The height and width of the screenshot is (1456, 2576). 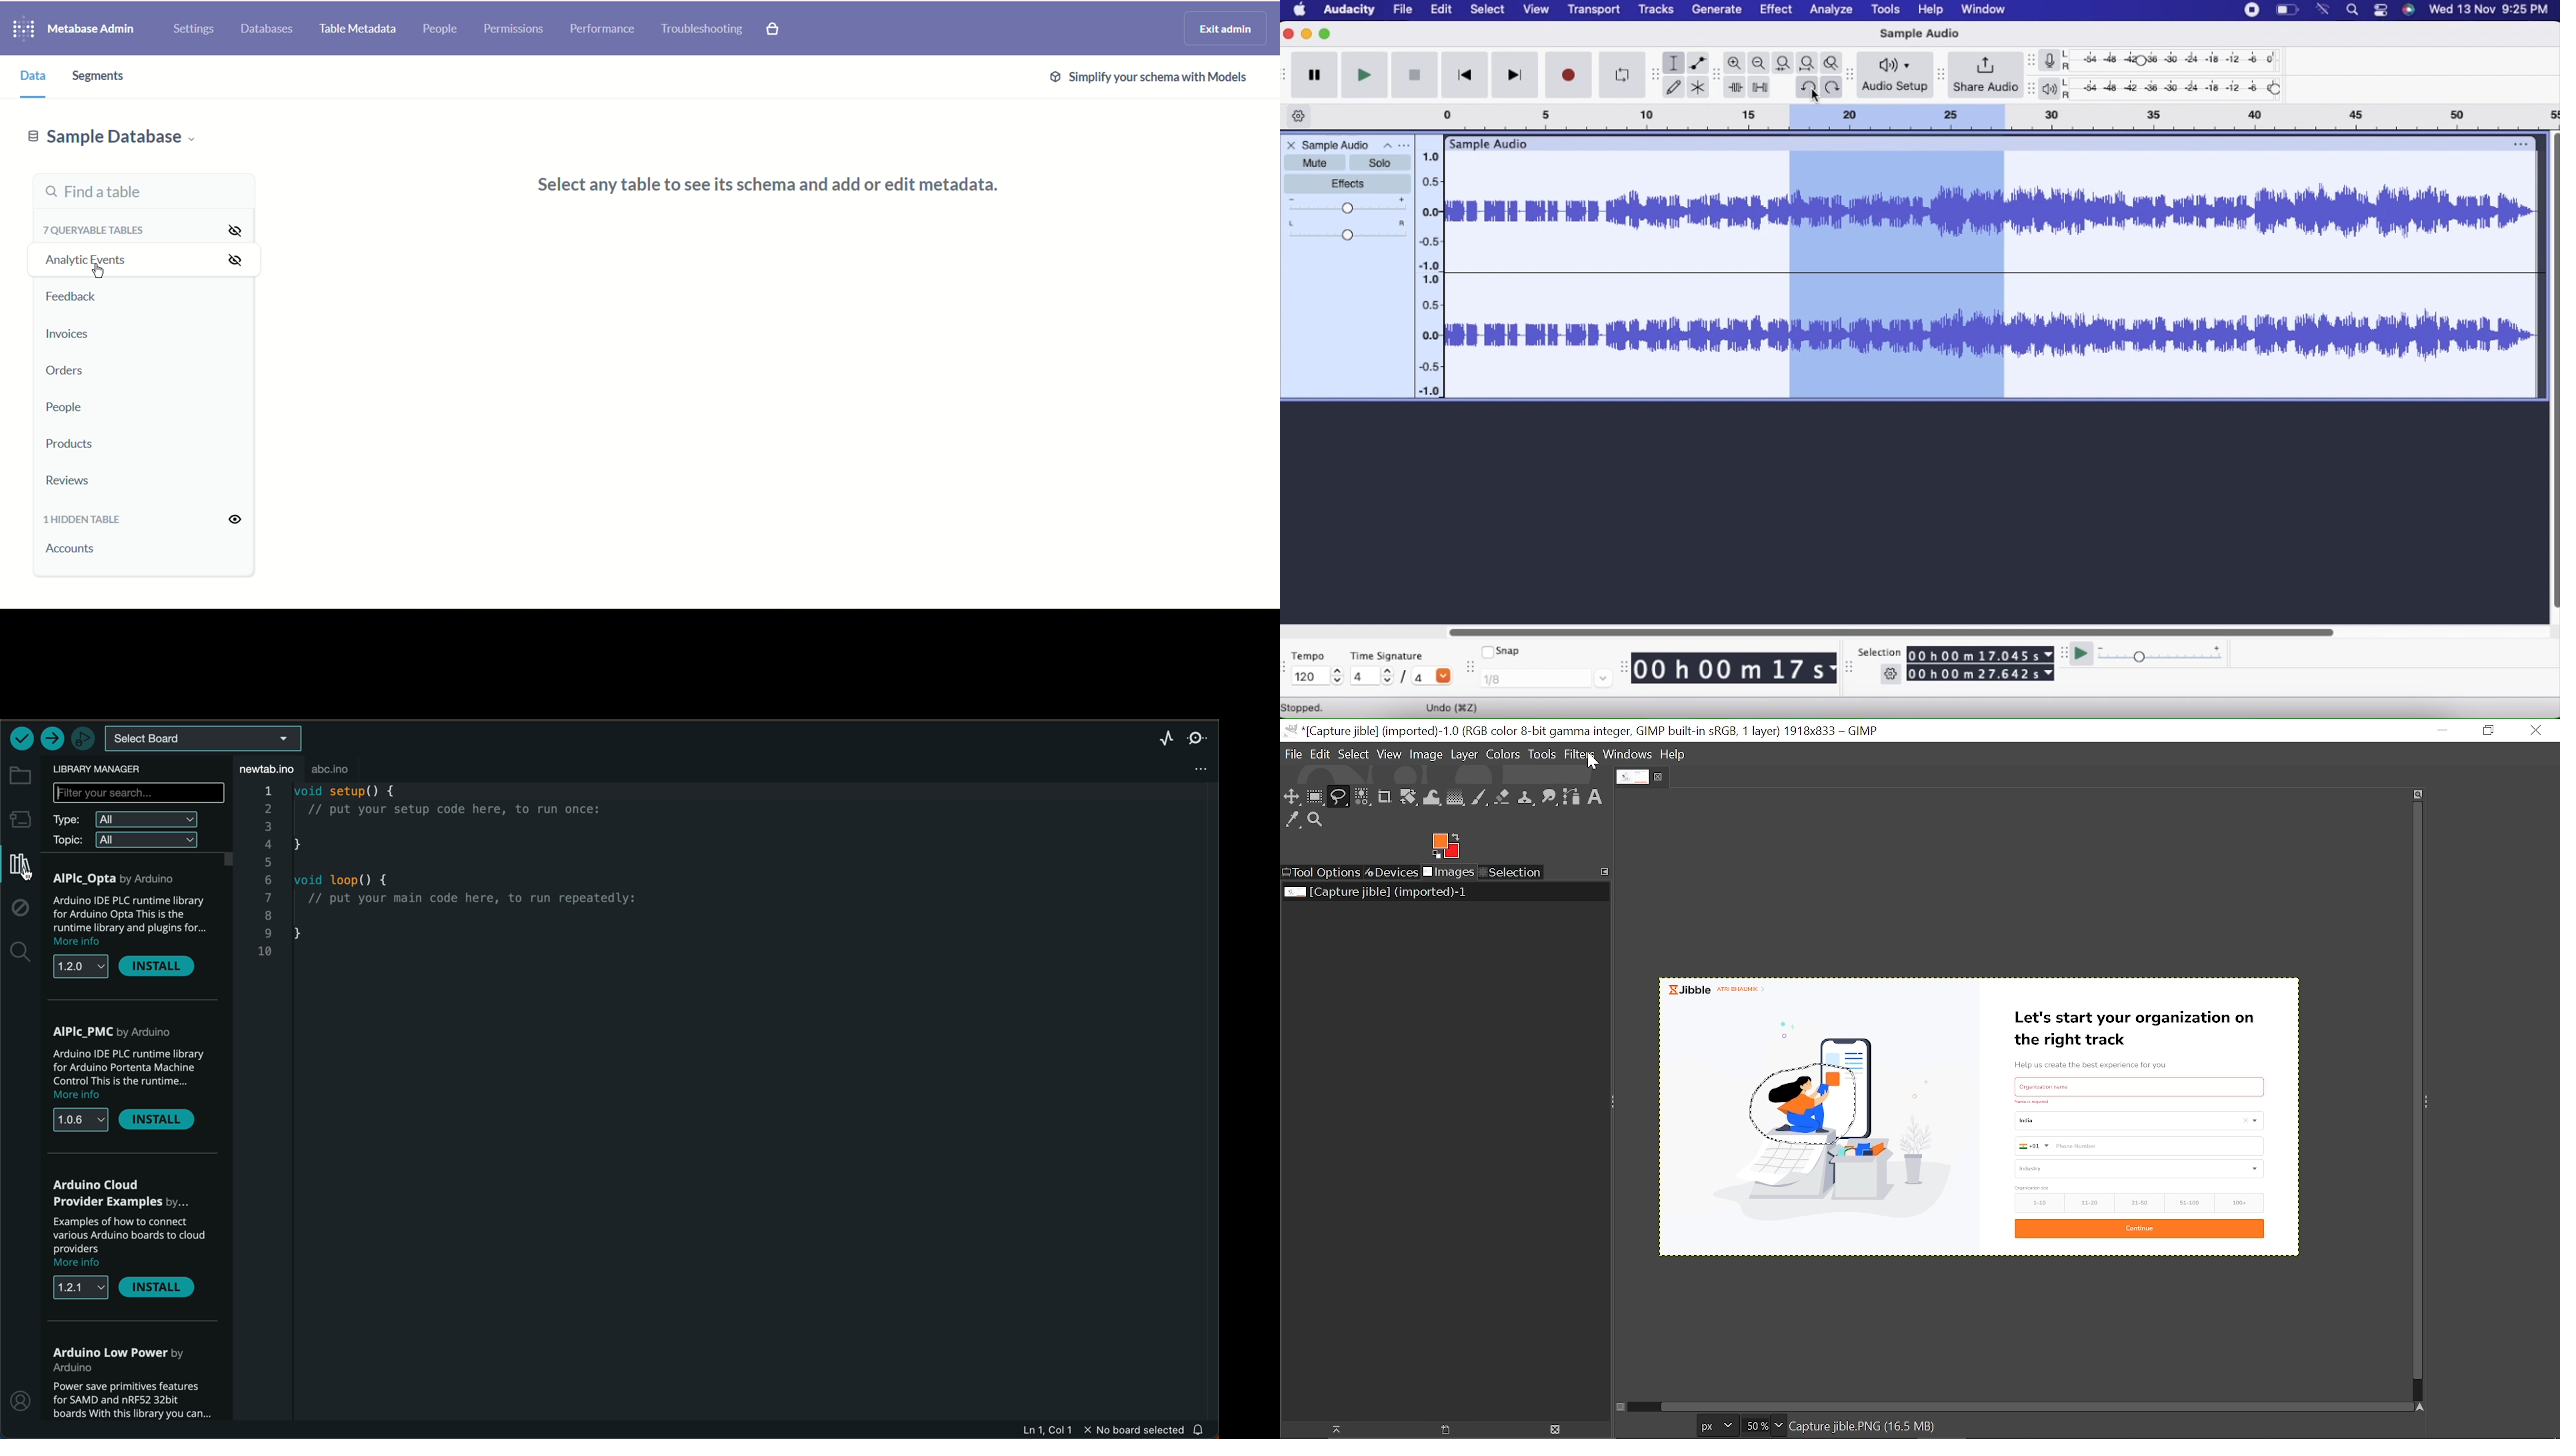 What do you see at coordinates (161, 1288) in the screenshot?
I see `install` at bounding box center [161, 1288].